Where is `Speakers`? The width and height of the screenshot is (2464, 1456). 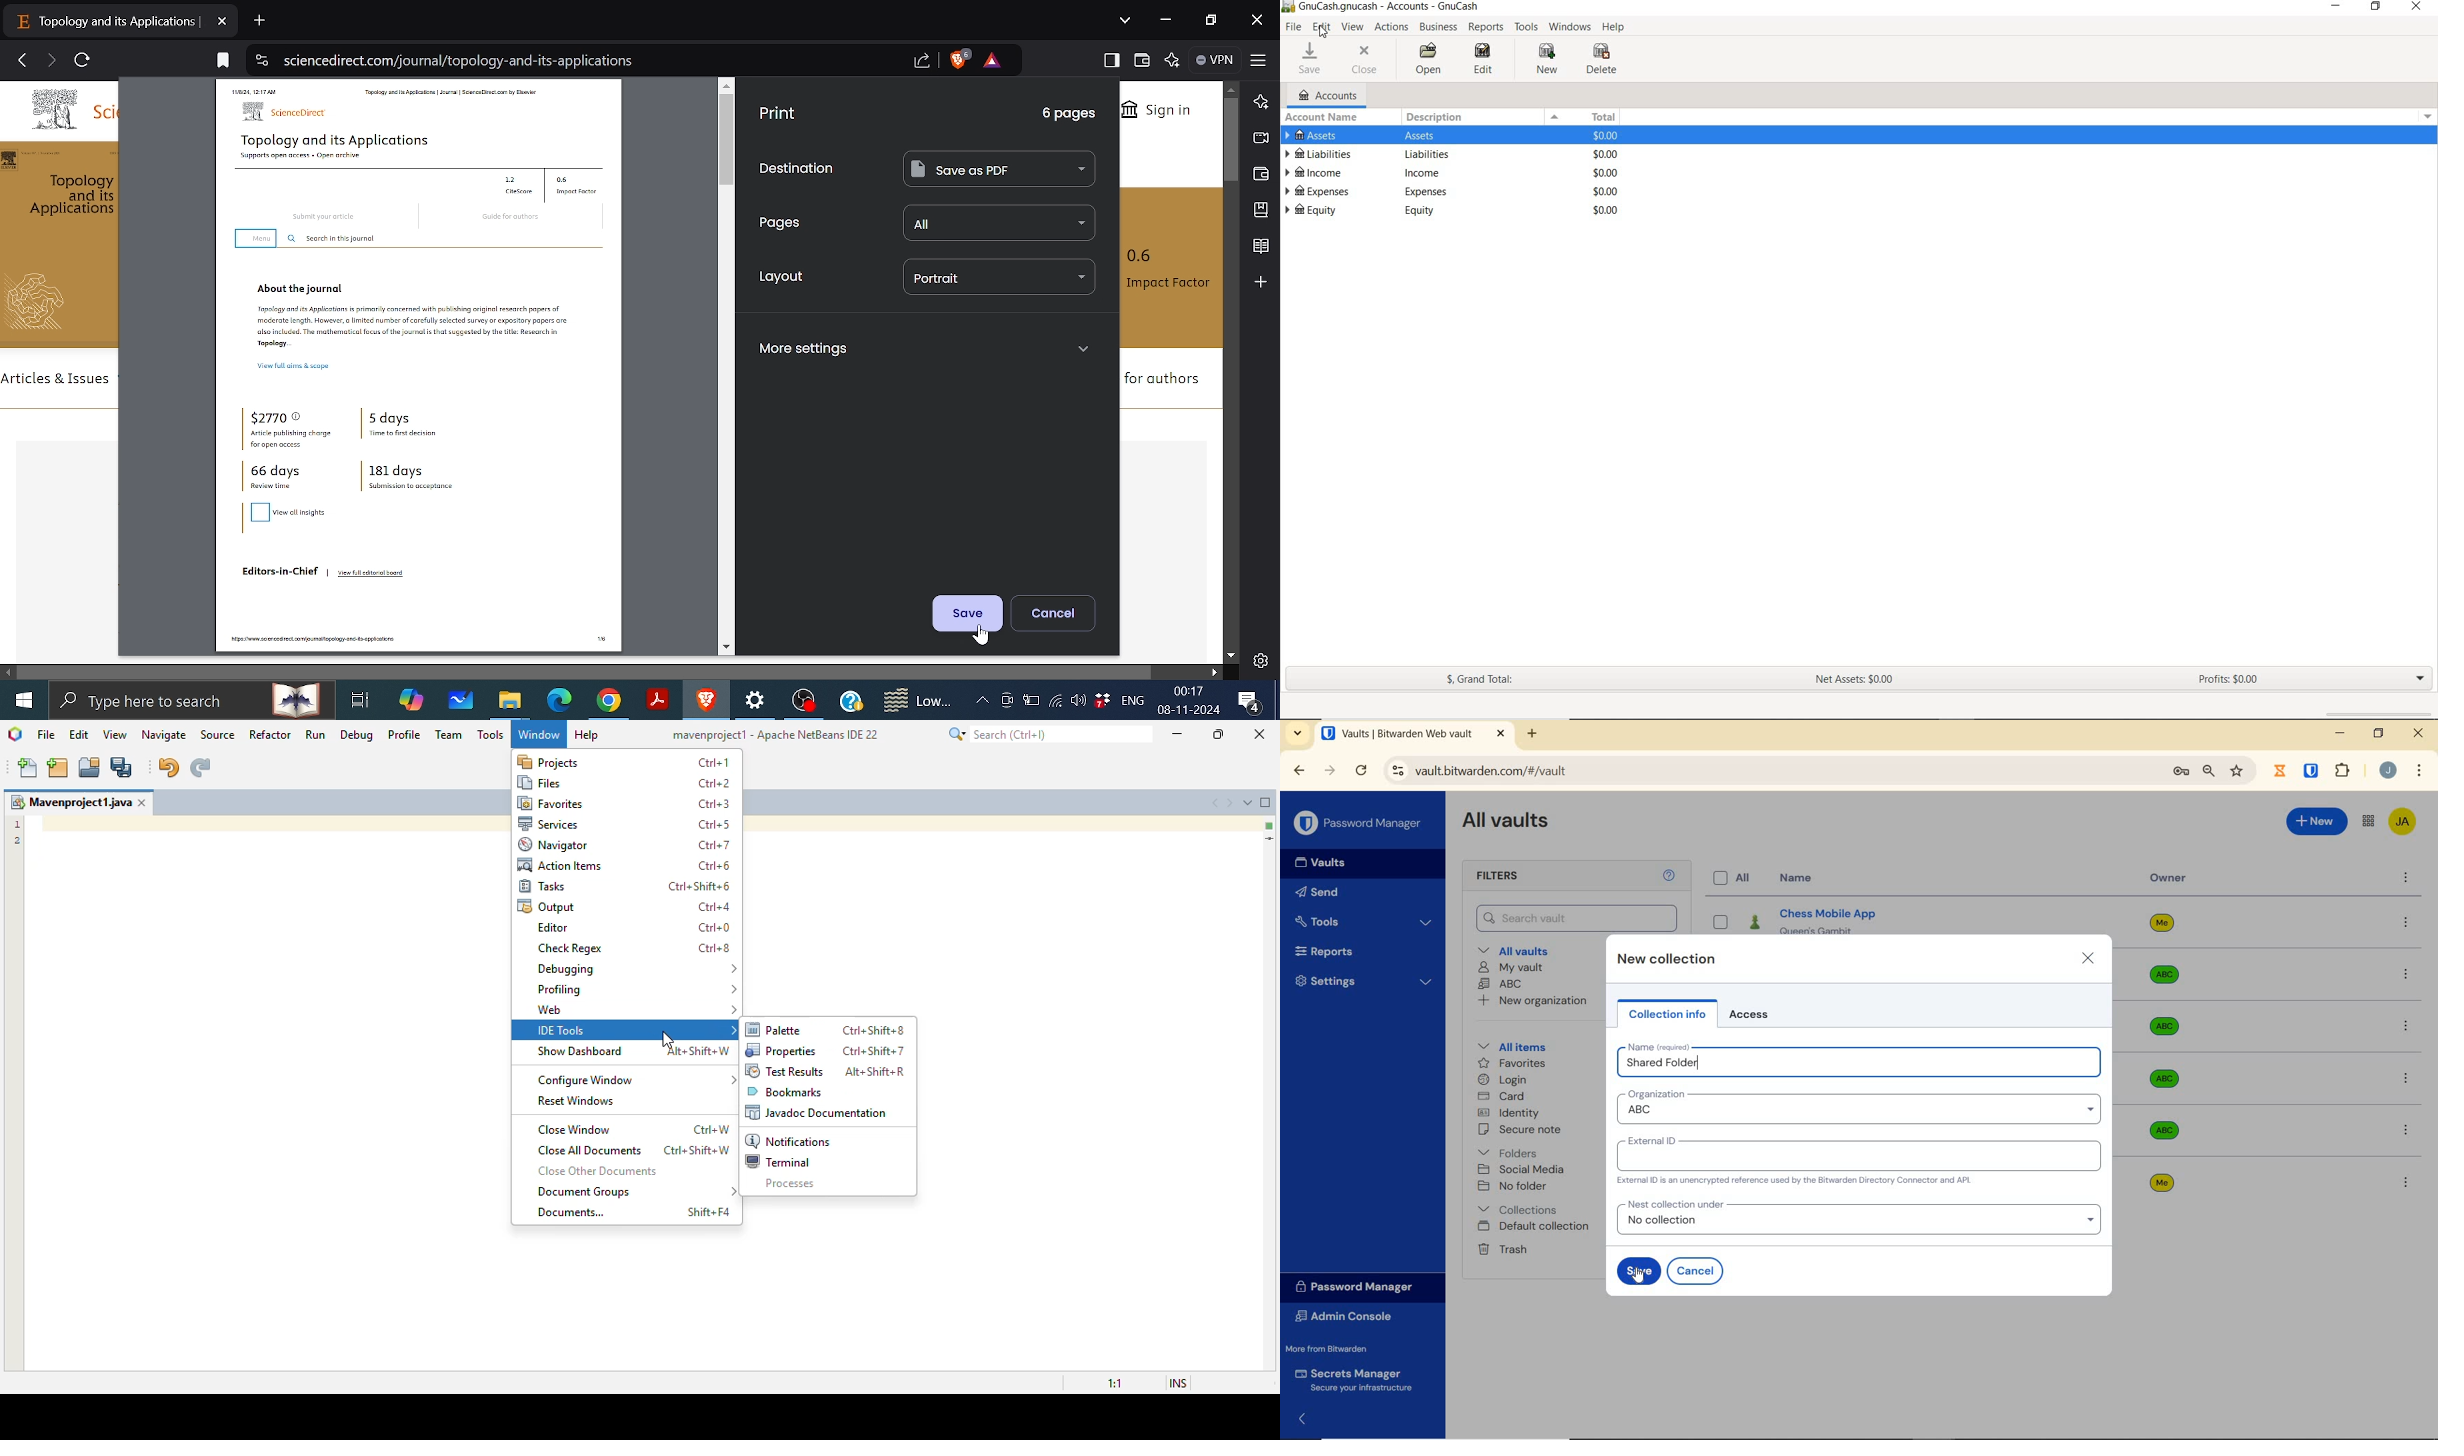 Speakers is located at coordinates (1076, 700).